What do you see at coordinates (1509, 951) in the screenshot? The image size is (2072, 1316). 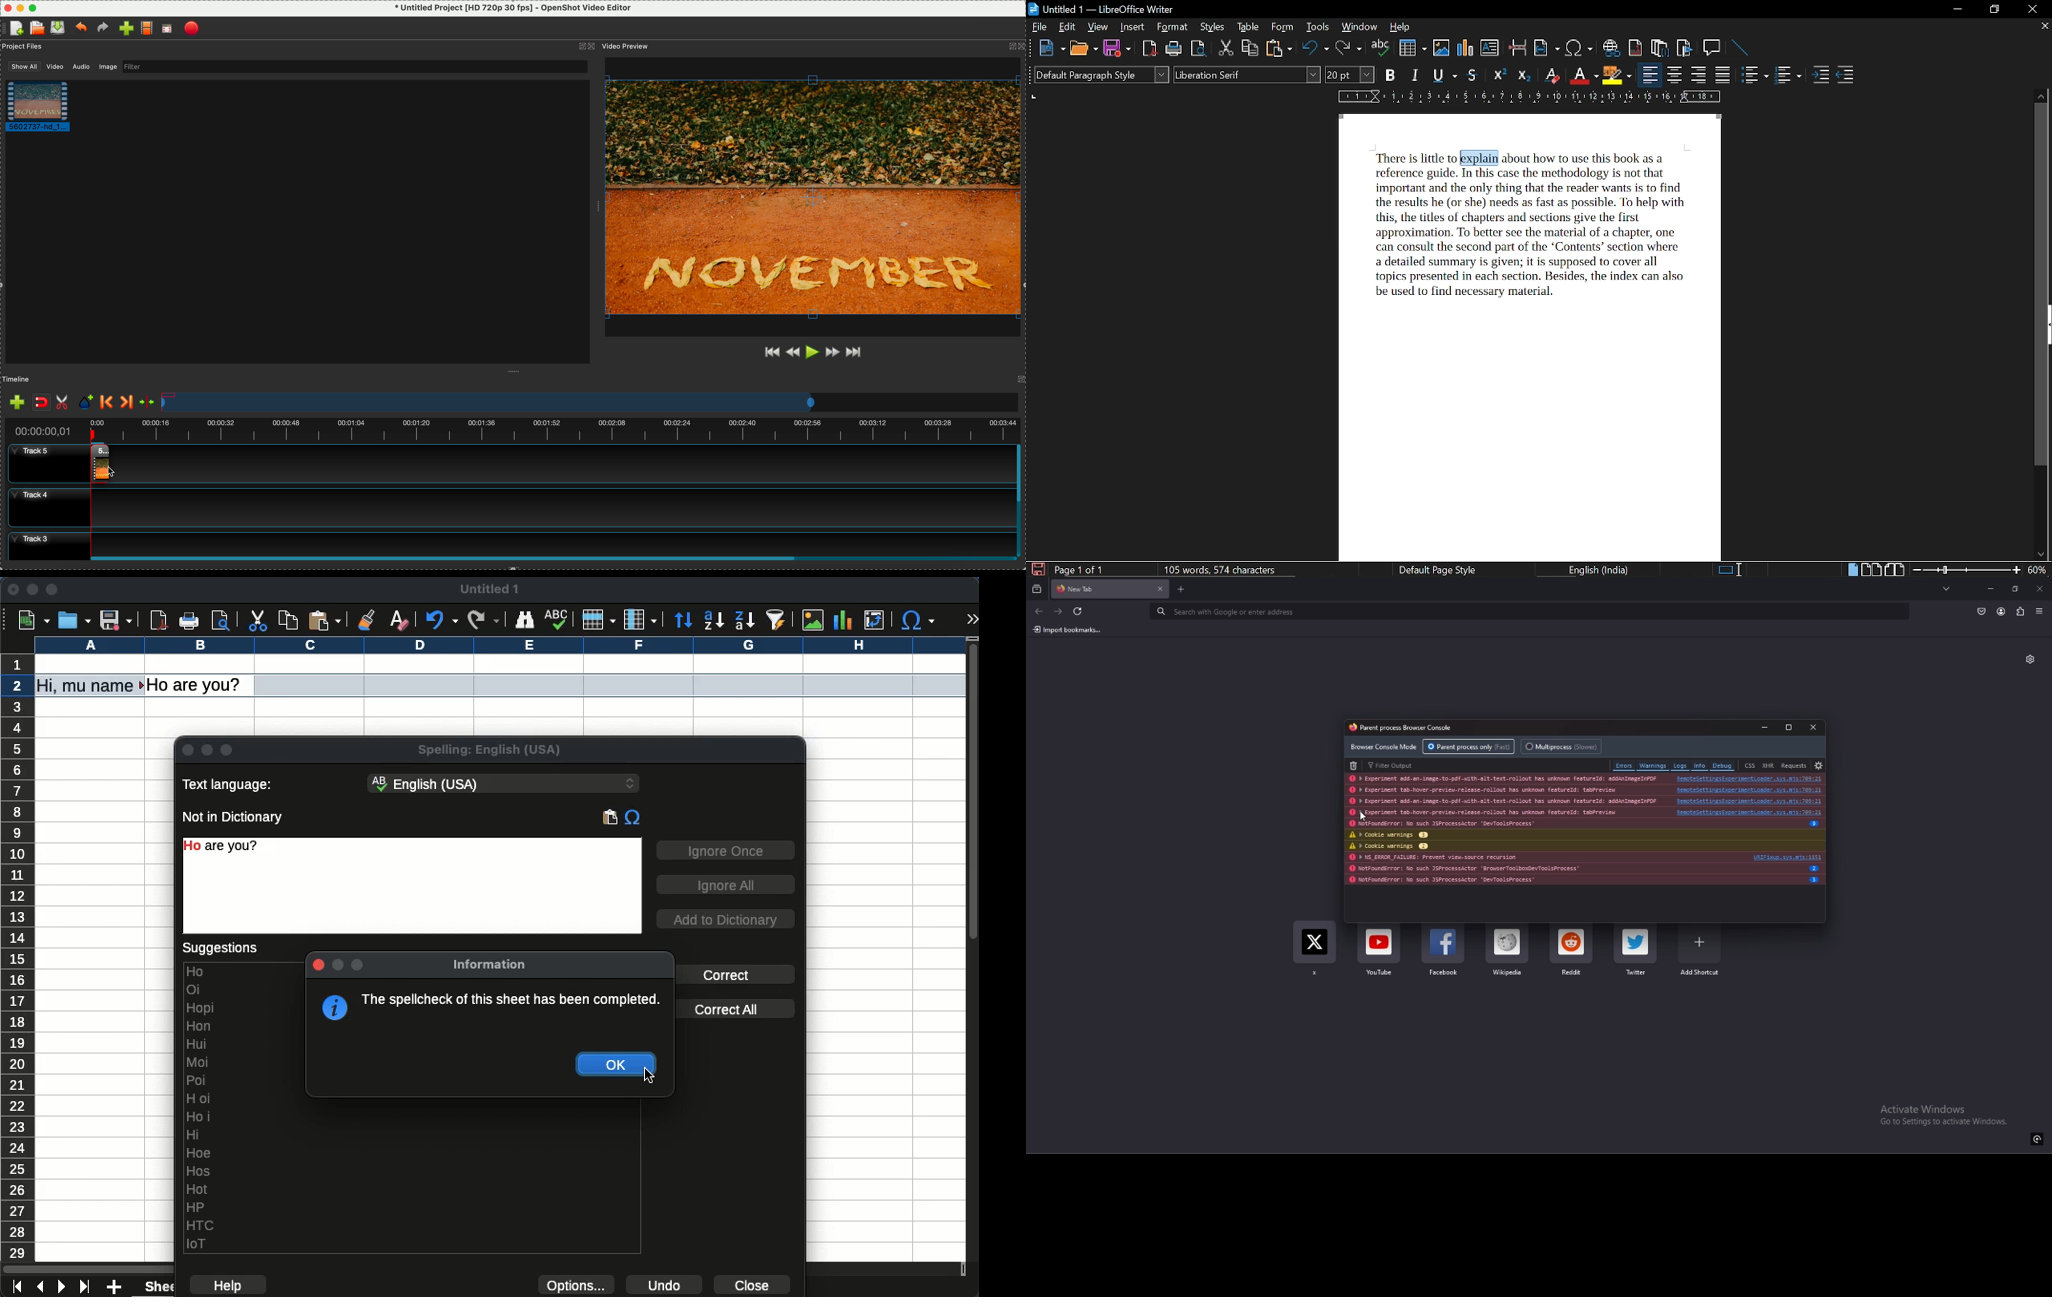 I see `wikipedia` at bounding box center [1509, 951].